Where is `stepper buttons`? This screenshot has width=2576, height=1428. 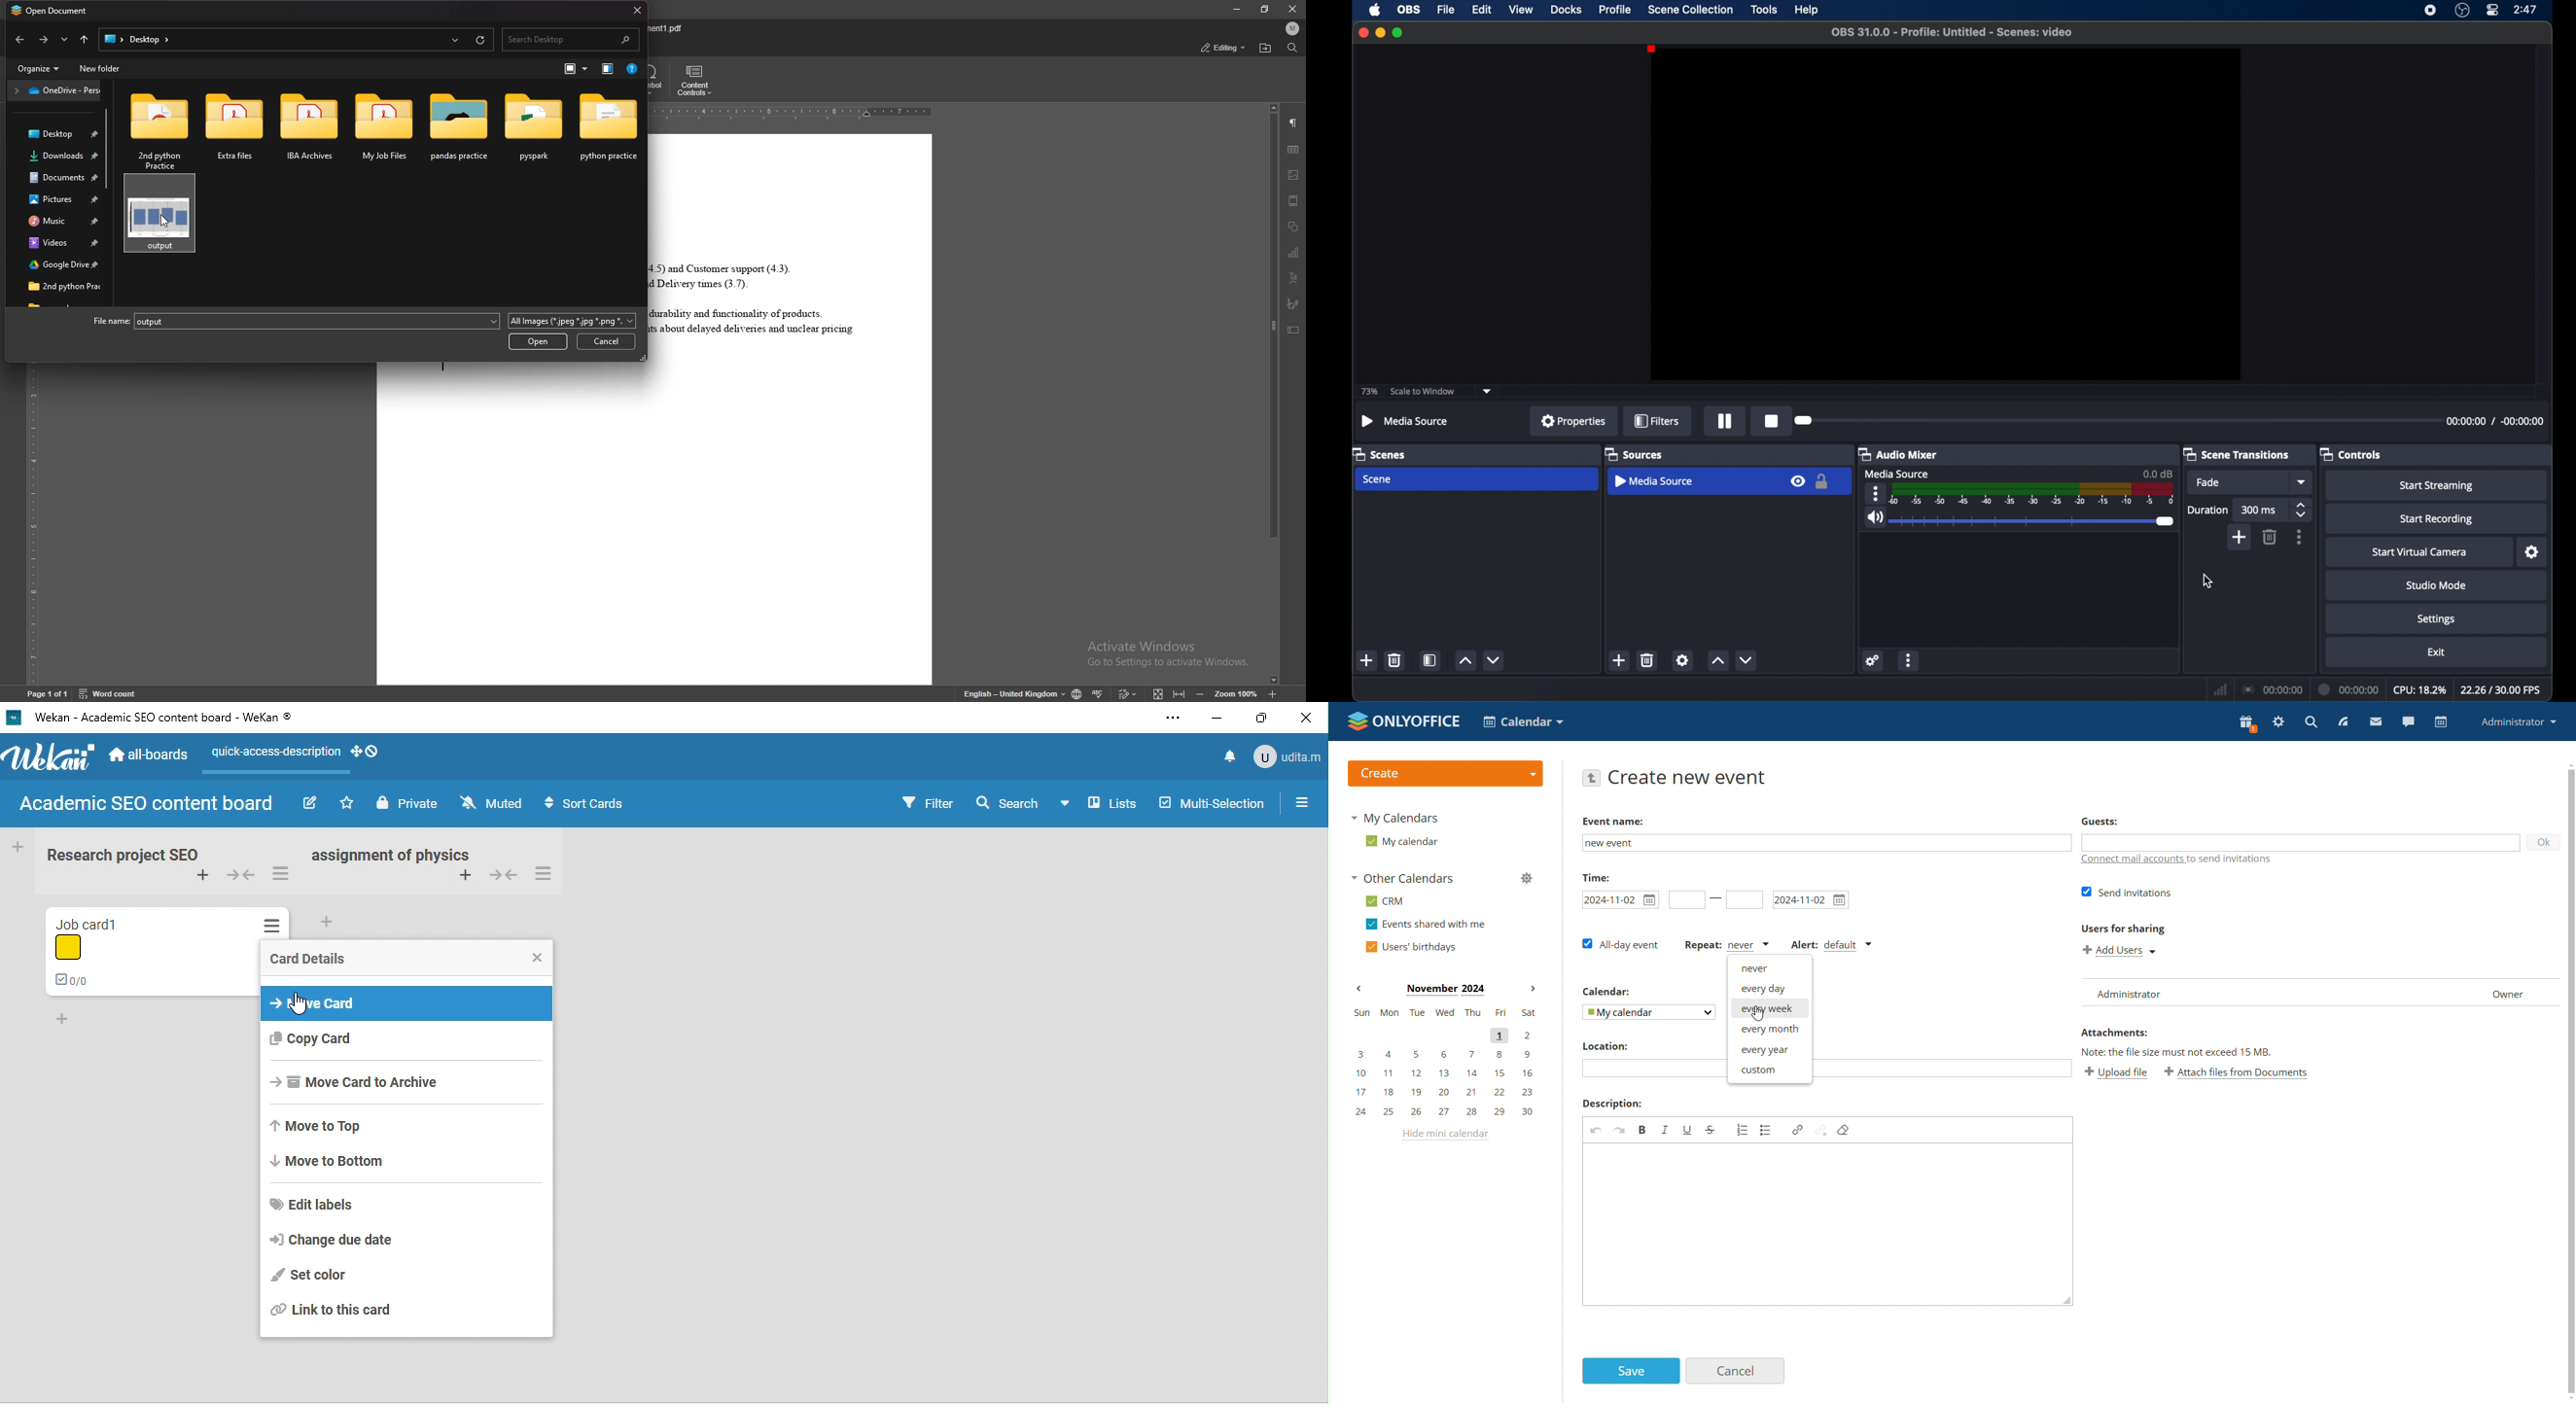
stepper buttons is located at coordinates (2303, 510).